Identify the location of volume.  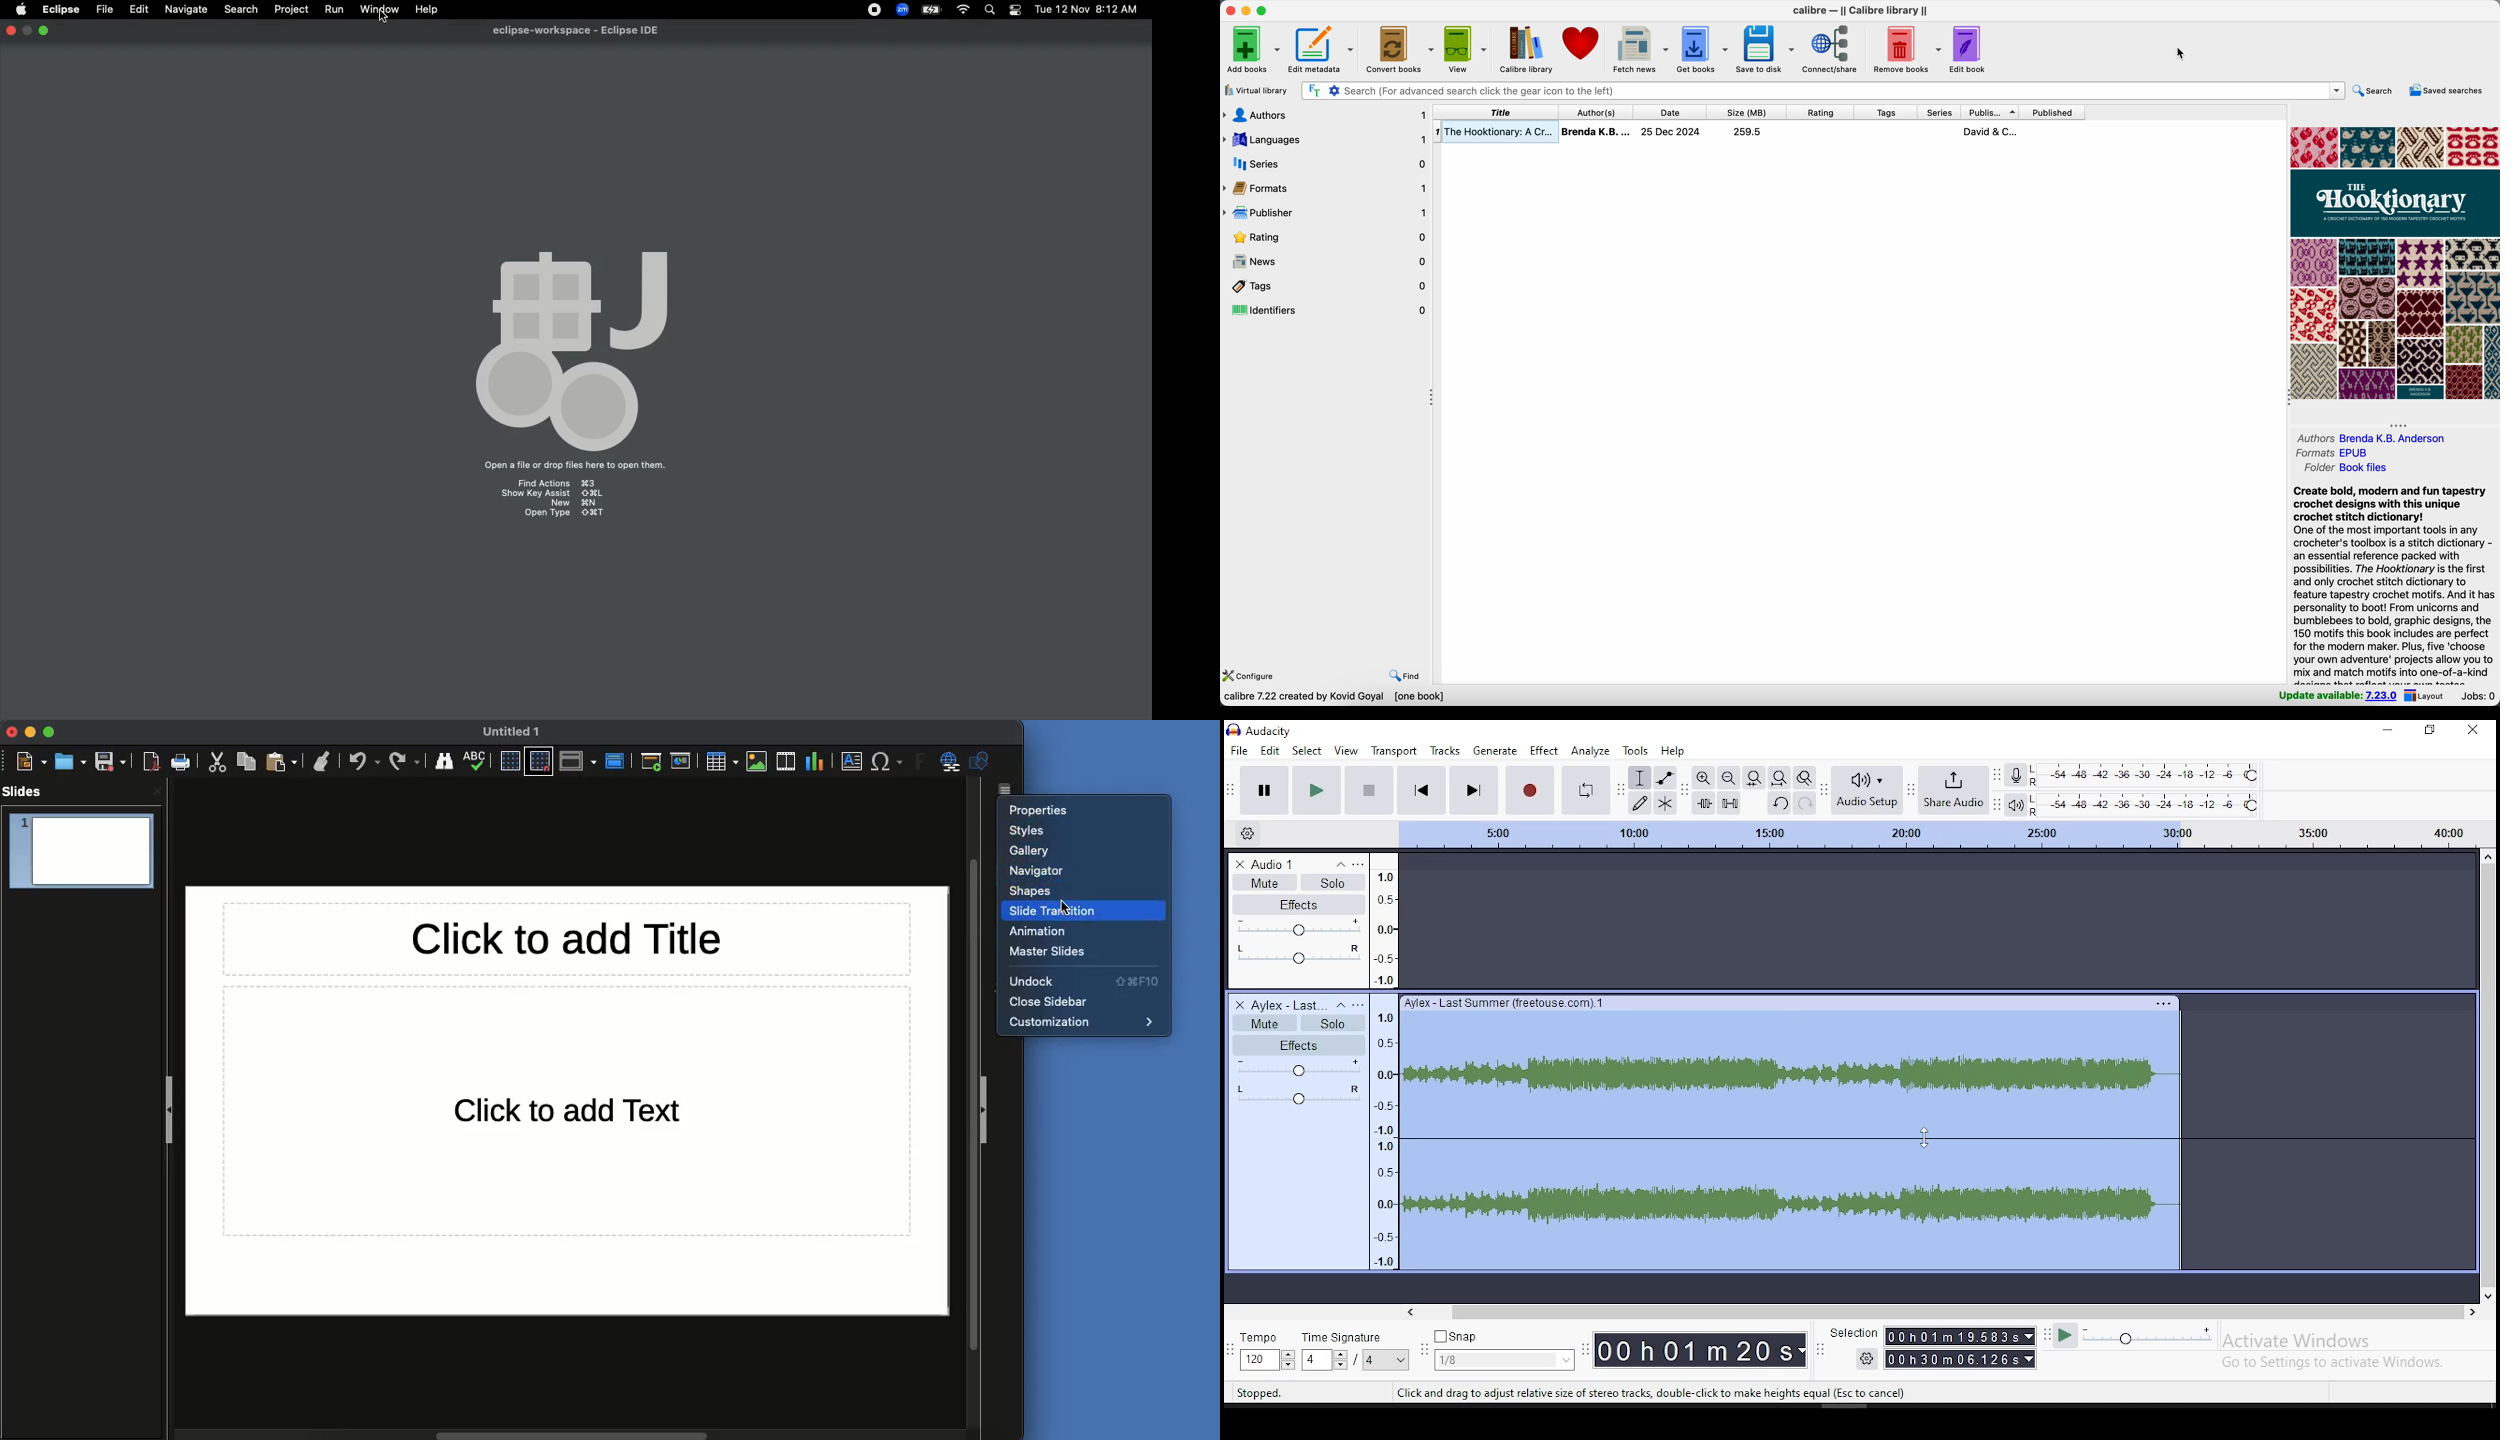
(1297, 928).